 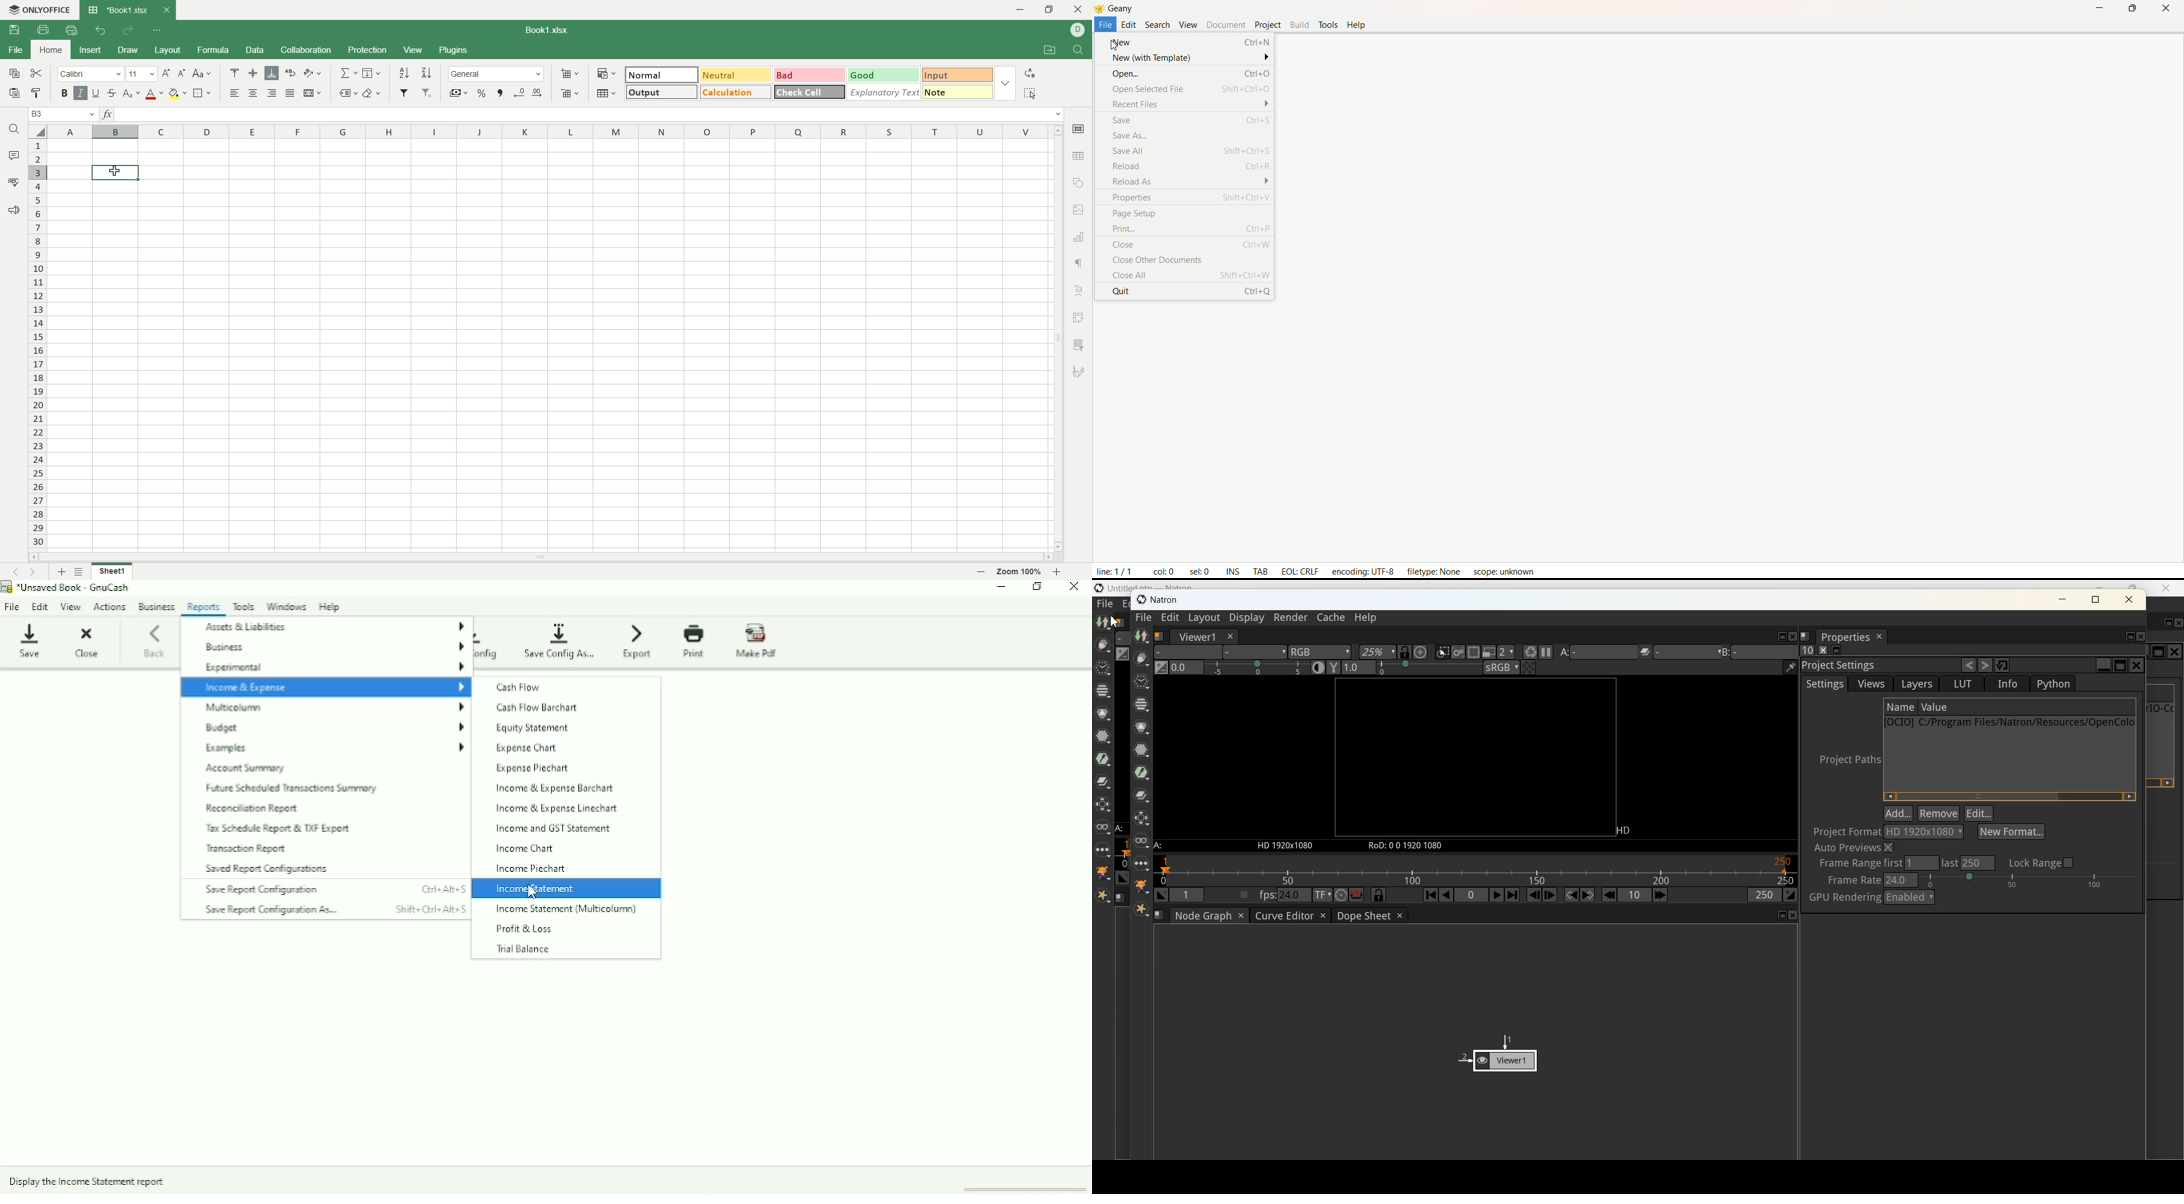 I want to click on New sheet, so click(x=62, y=571).